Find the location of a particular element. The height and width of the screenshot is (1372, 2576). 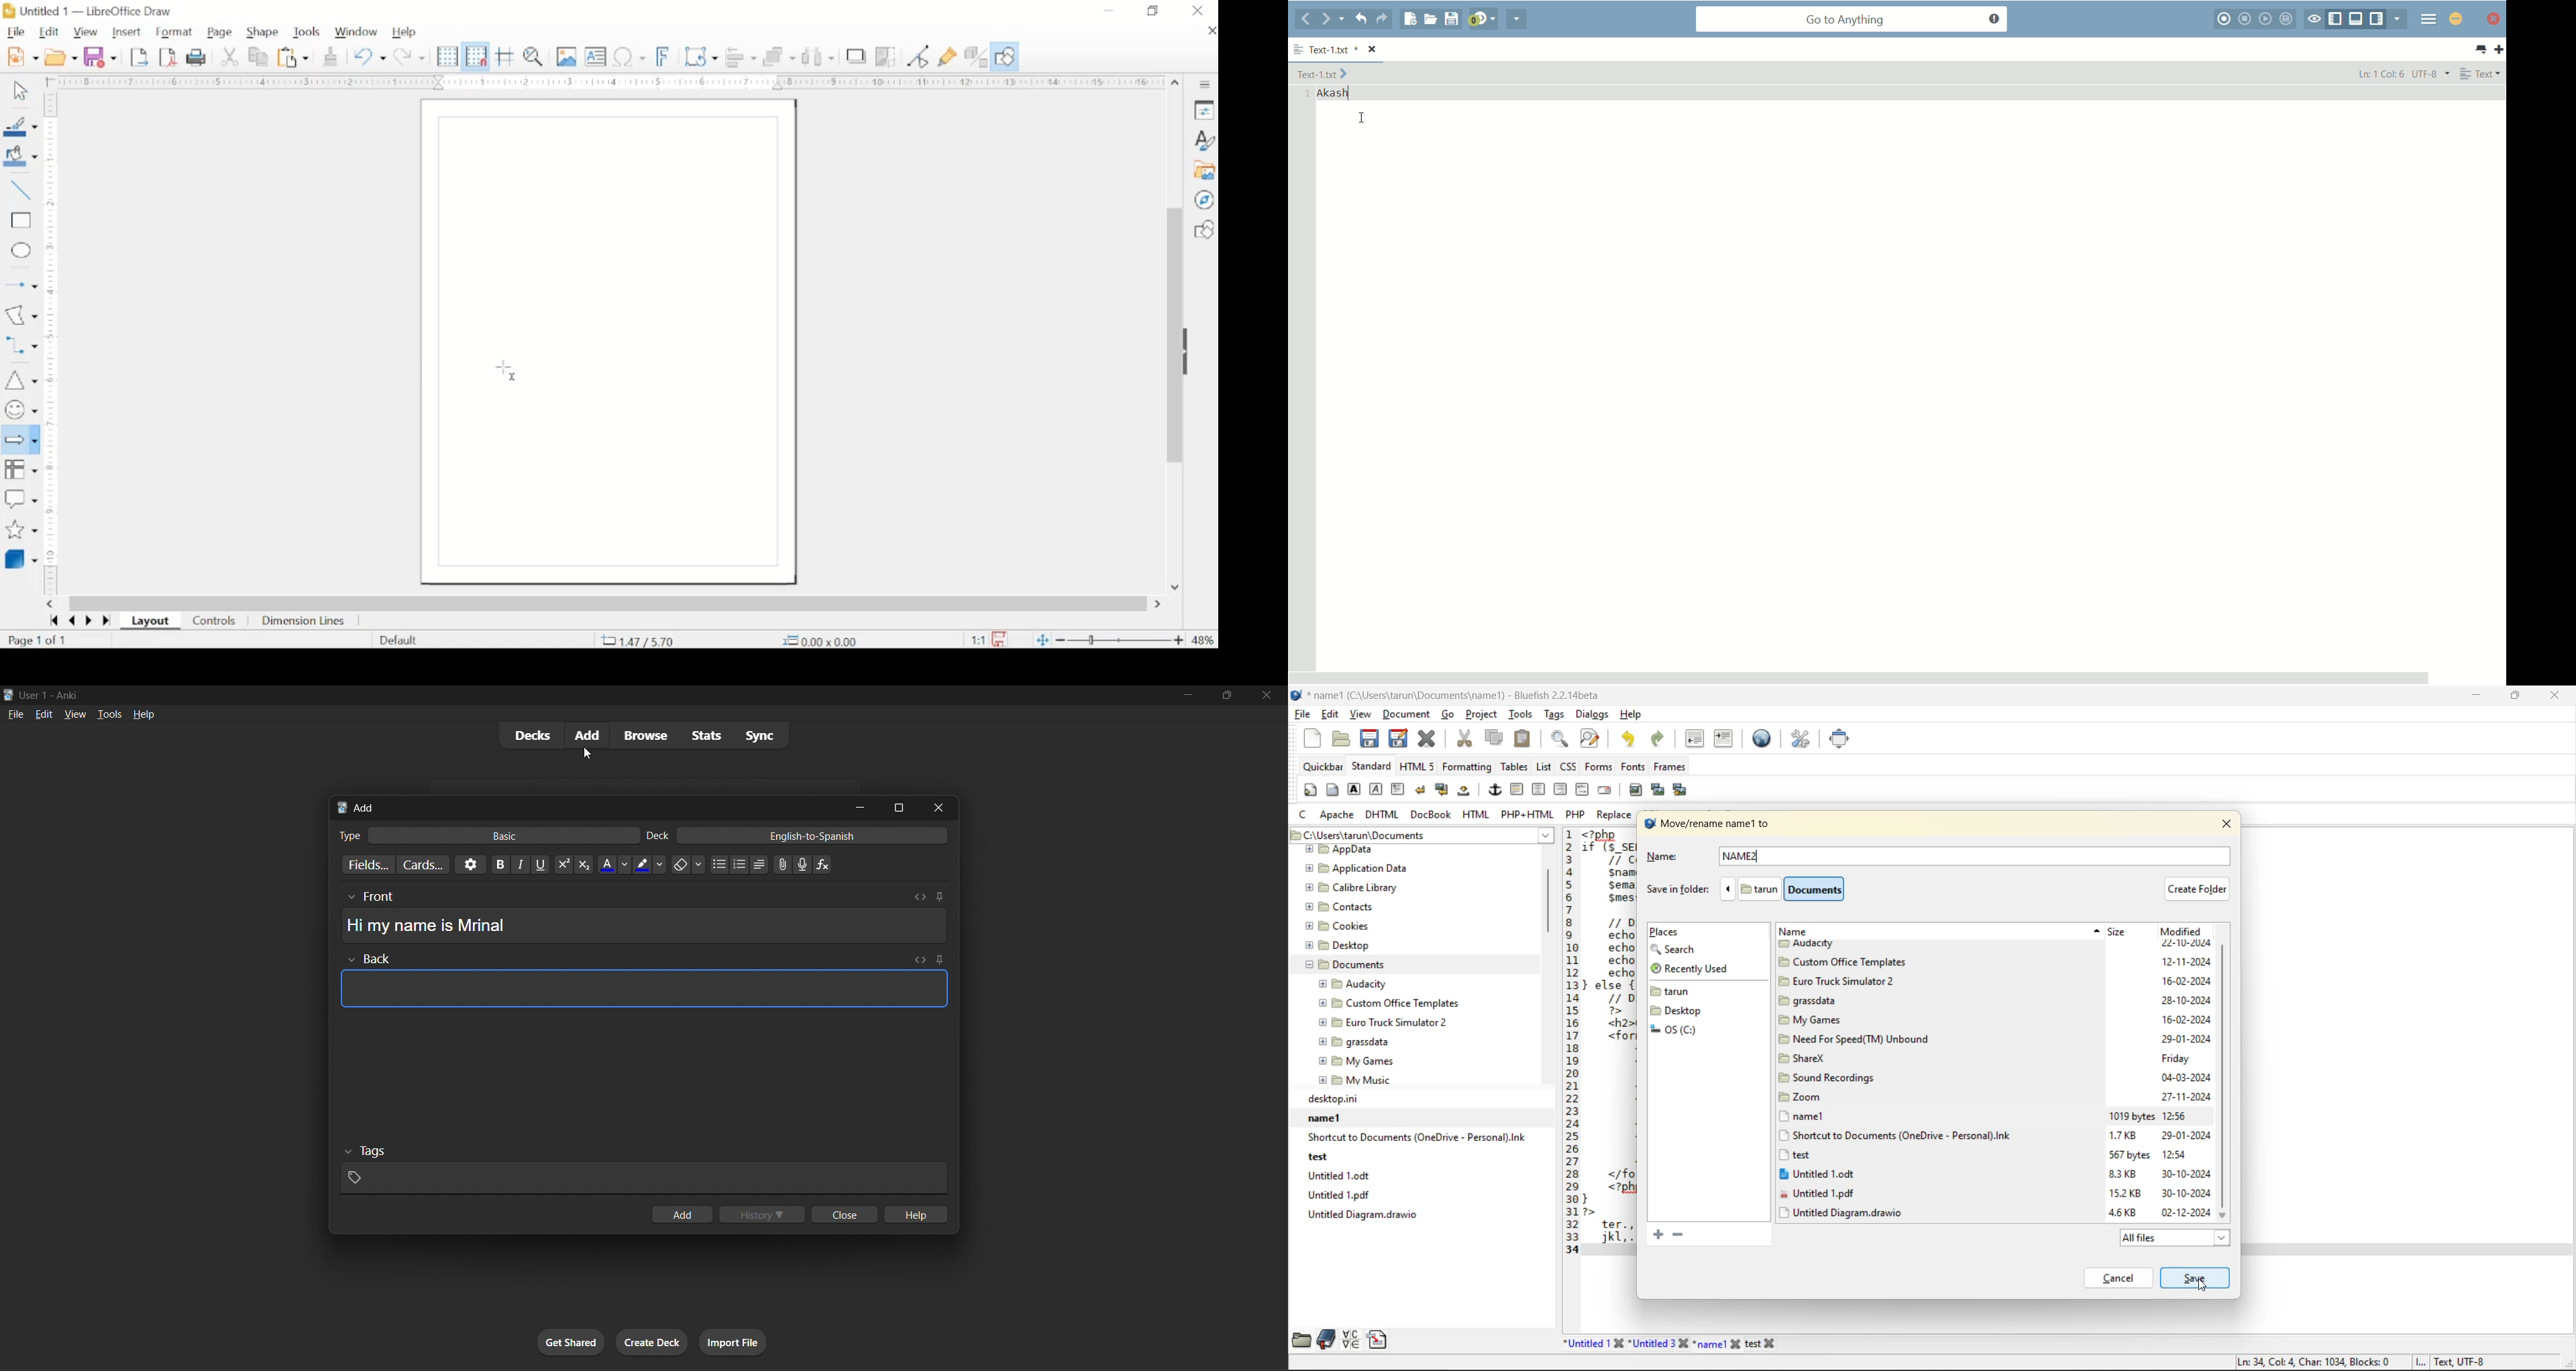

insert curves & polygons is located at coordinates (21, 315).